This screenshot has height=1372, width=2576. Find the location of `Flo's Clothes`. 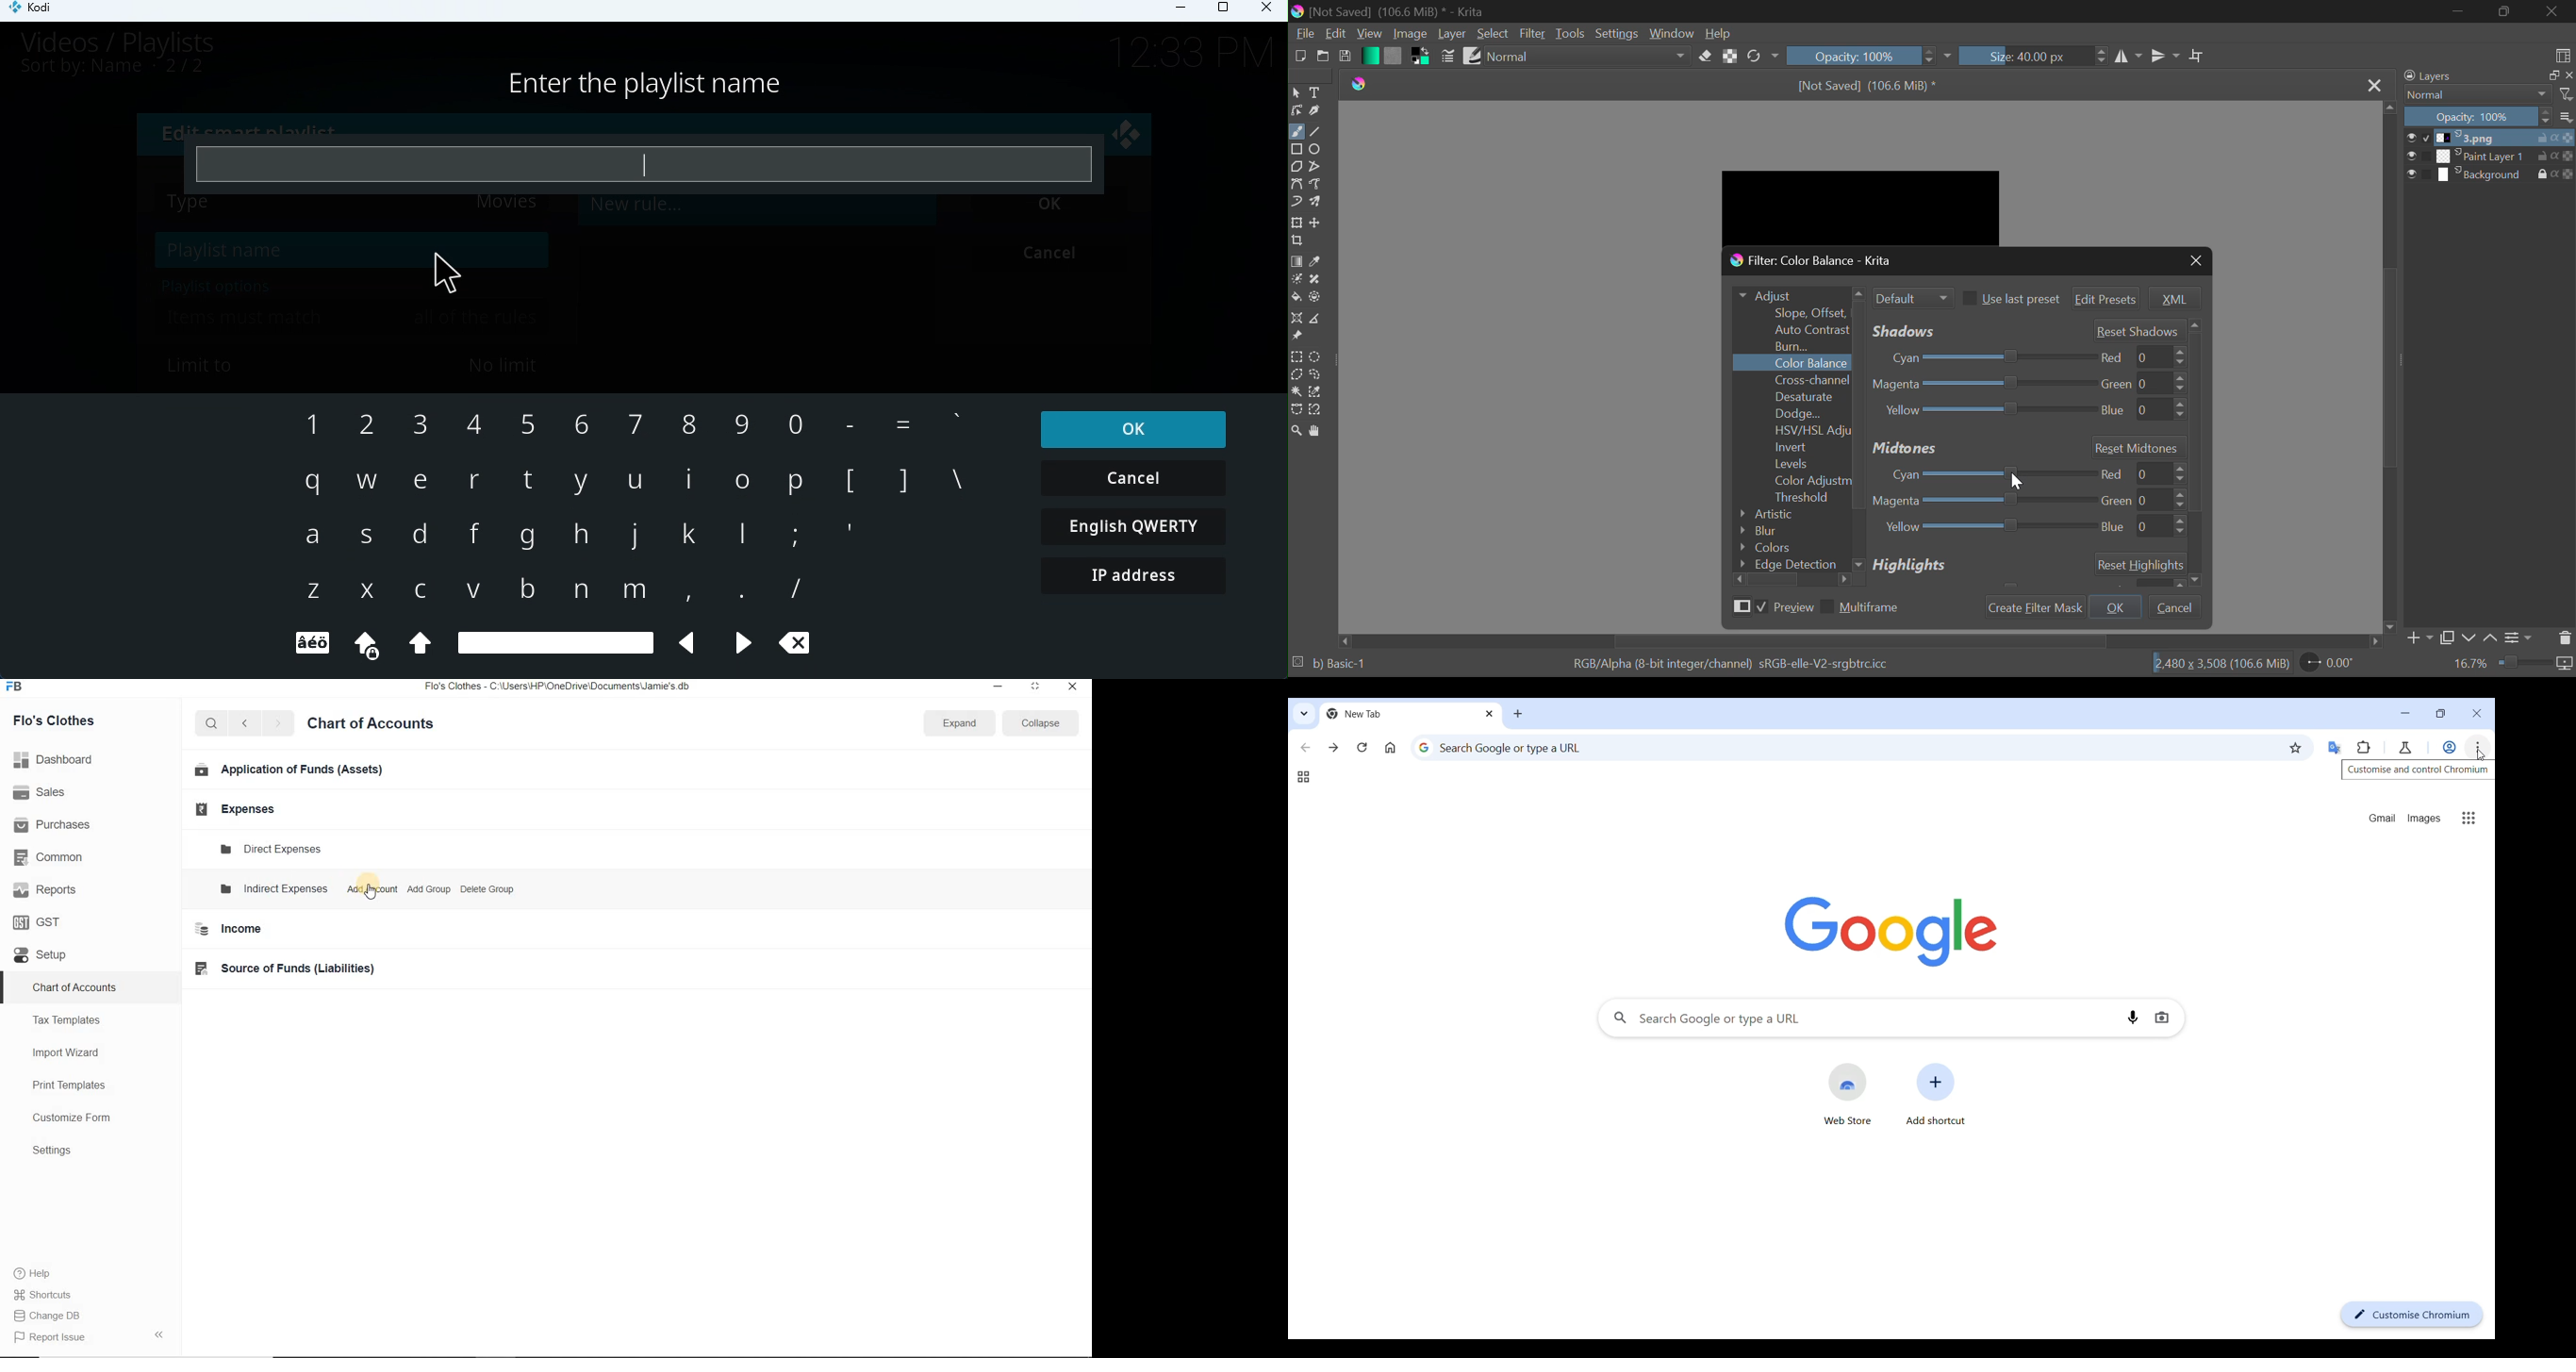

Flo's Clothes is located at coordinates (55, 721).